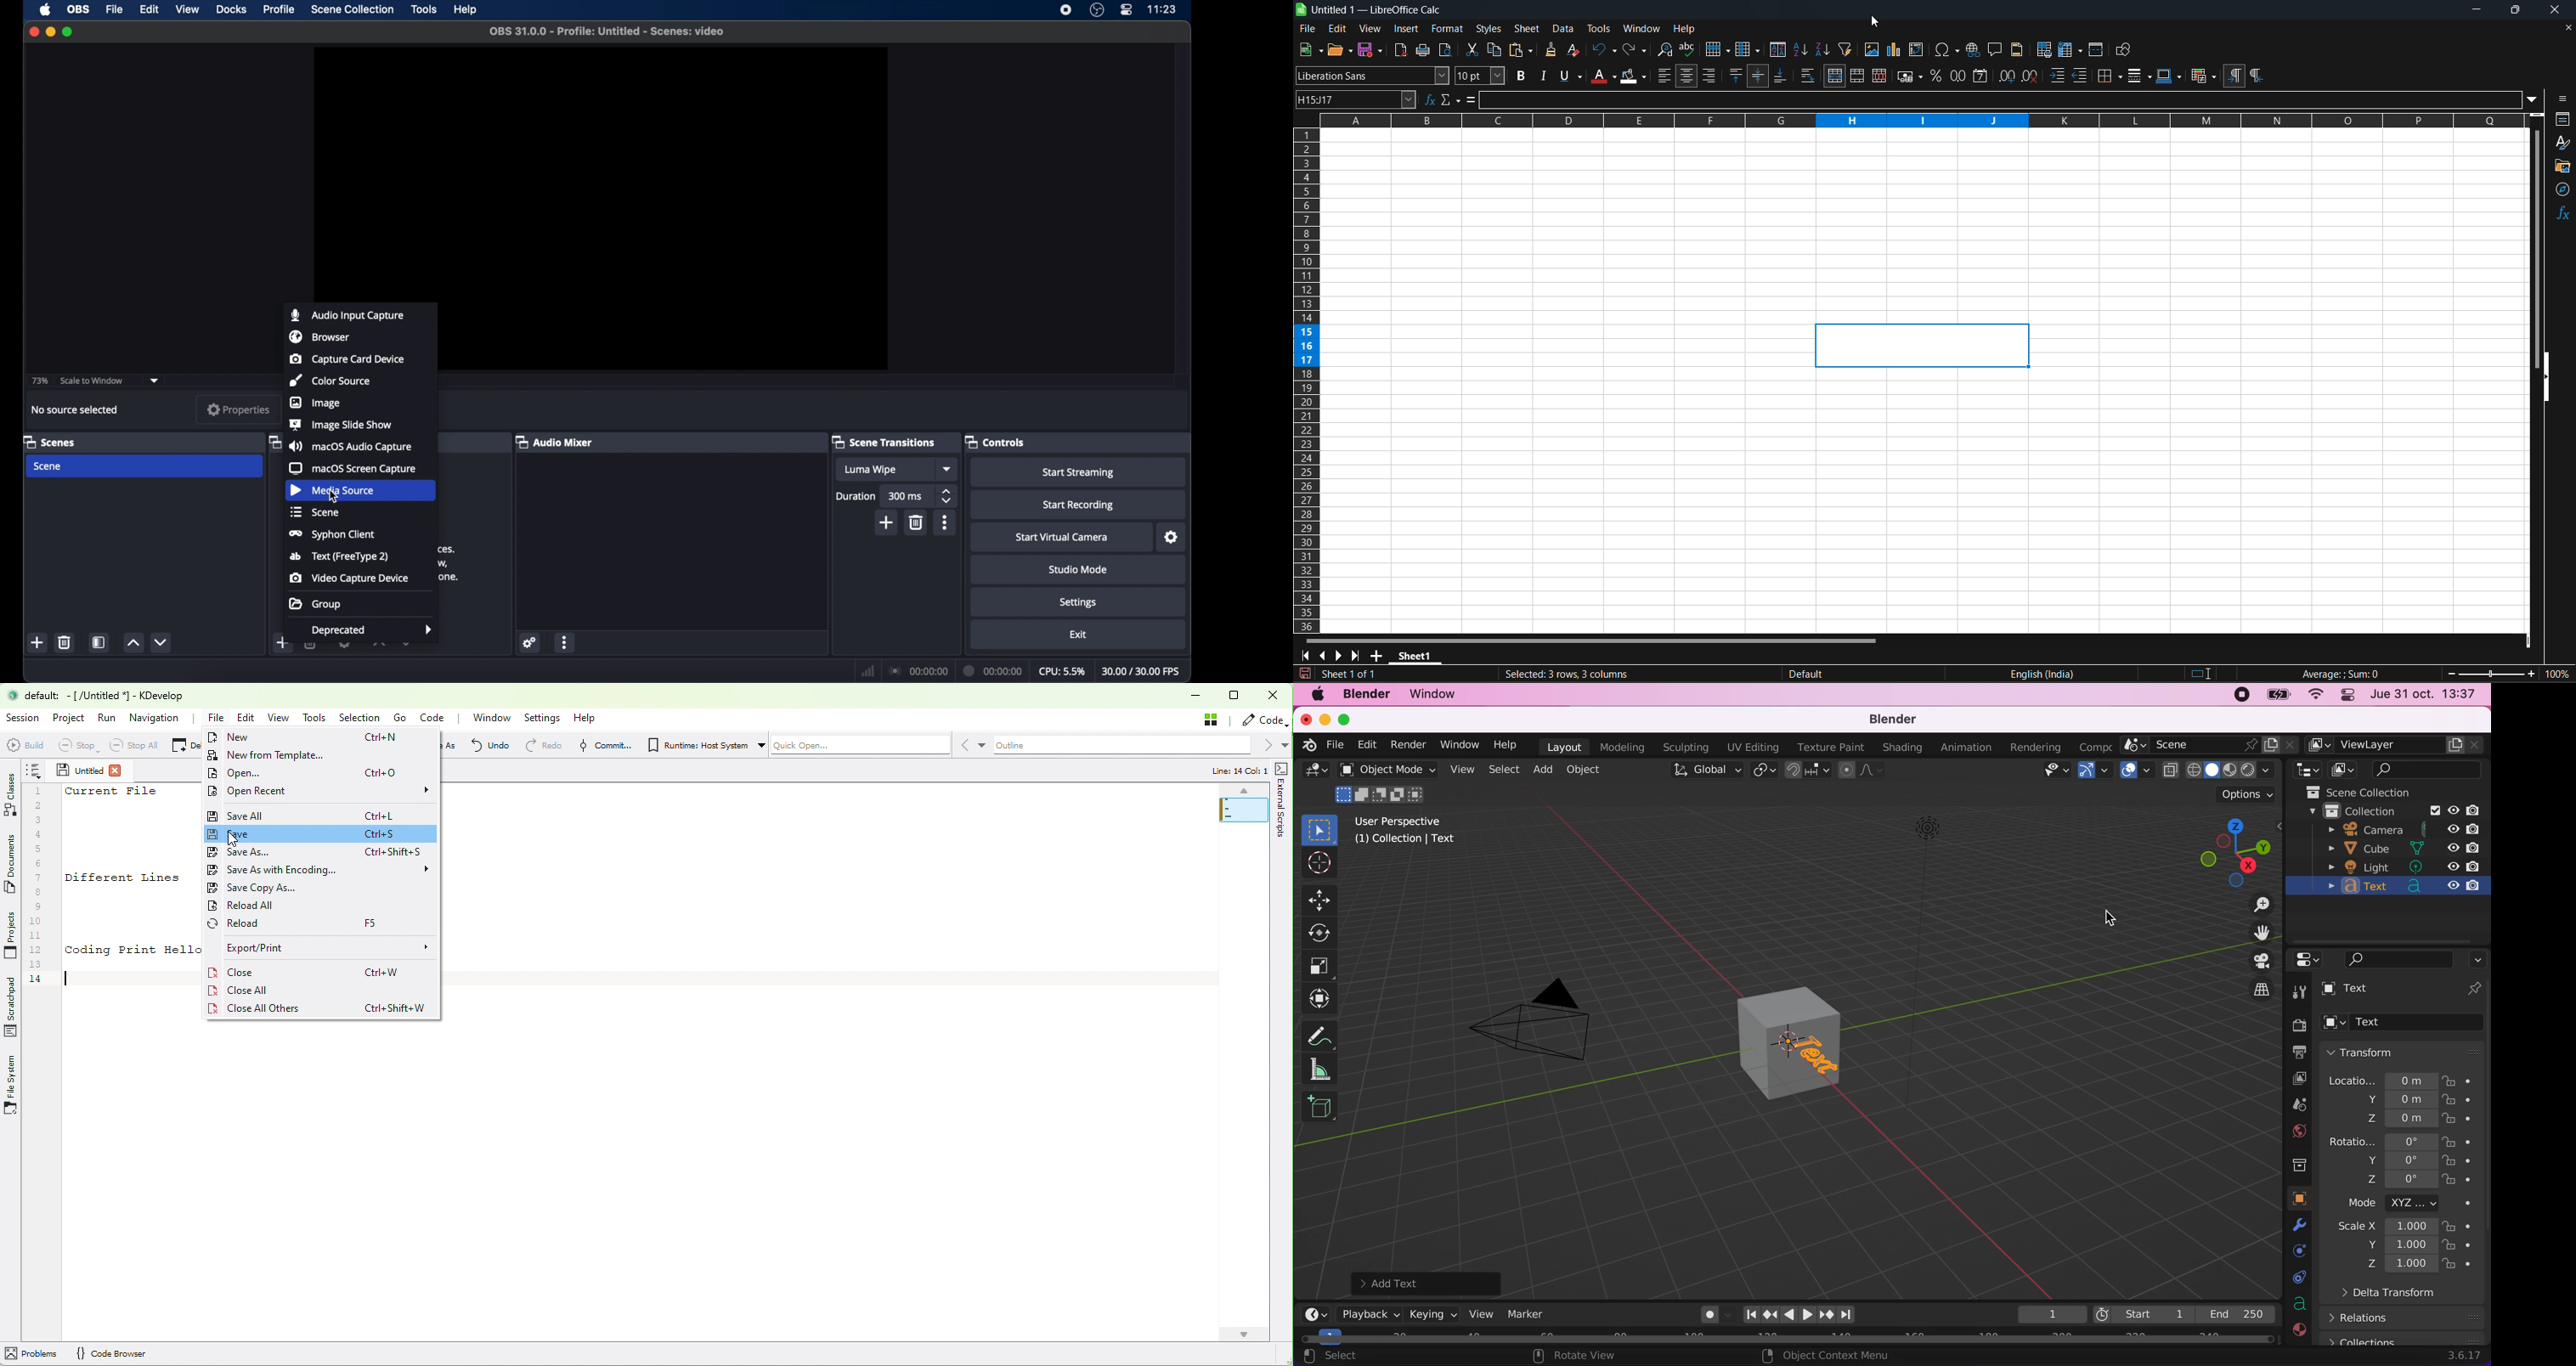  What do you see at coordinates (349, 446) in the screenshot?
I see `macOS audio capture` at bounding box center [349, 446].